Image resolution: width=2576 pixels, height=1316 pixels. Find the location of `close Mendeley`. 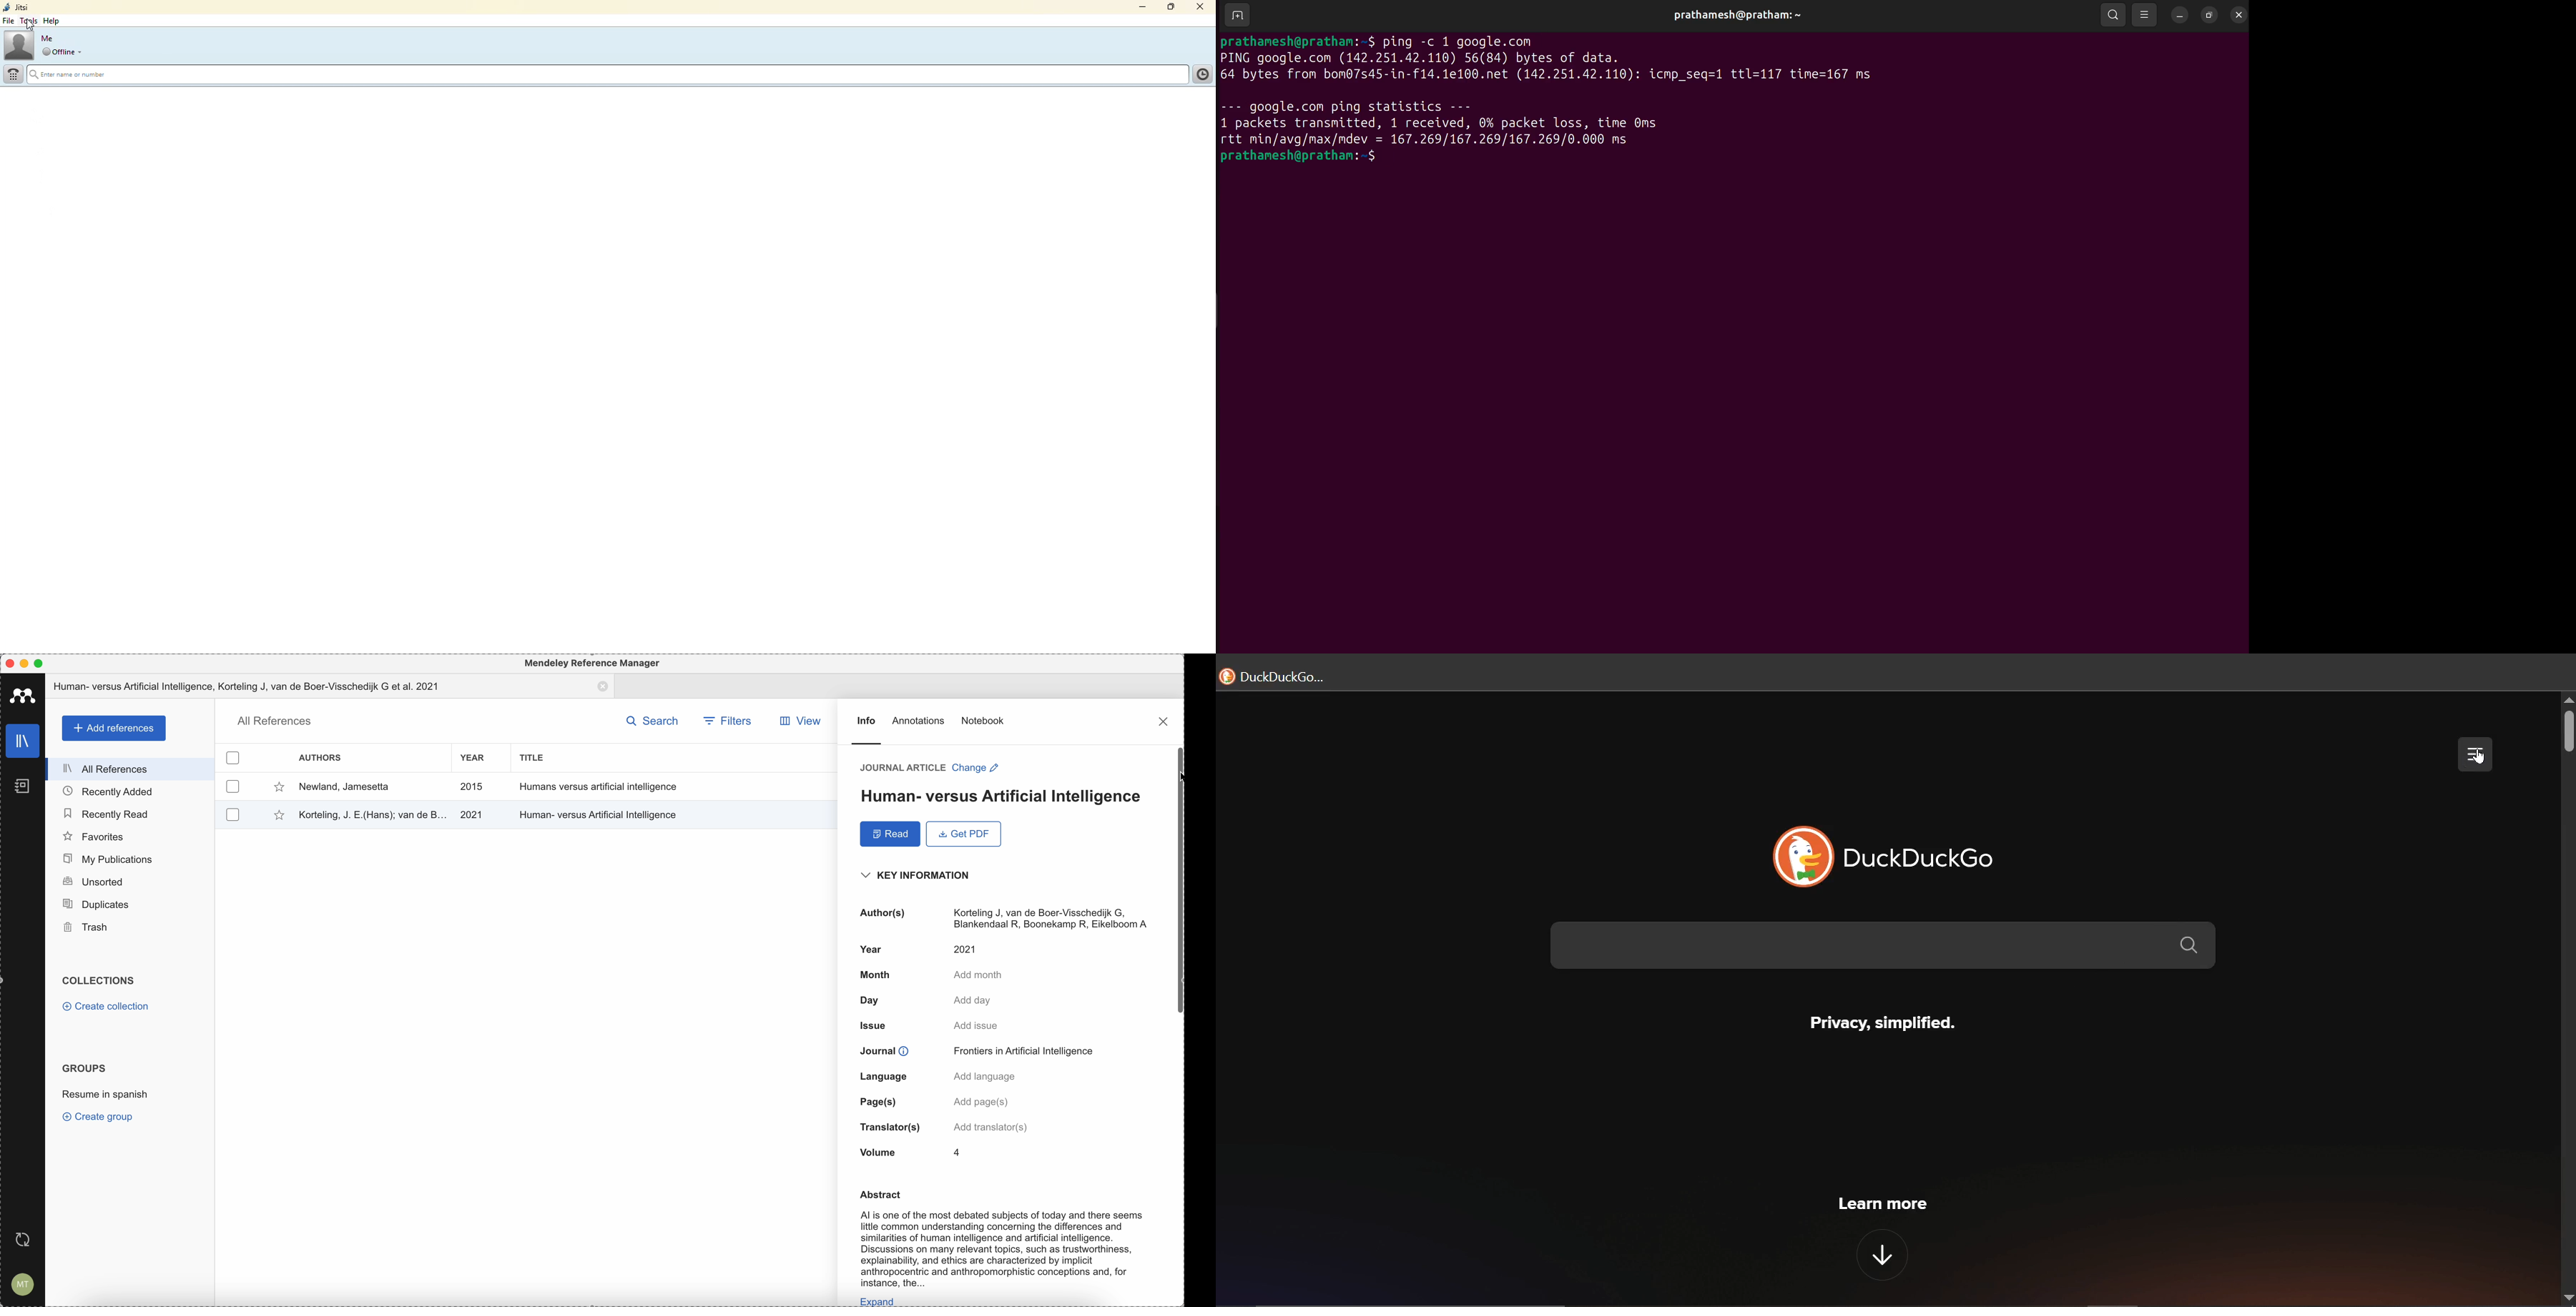

close Mendeley is located at coordinates (9, 663).